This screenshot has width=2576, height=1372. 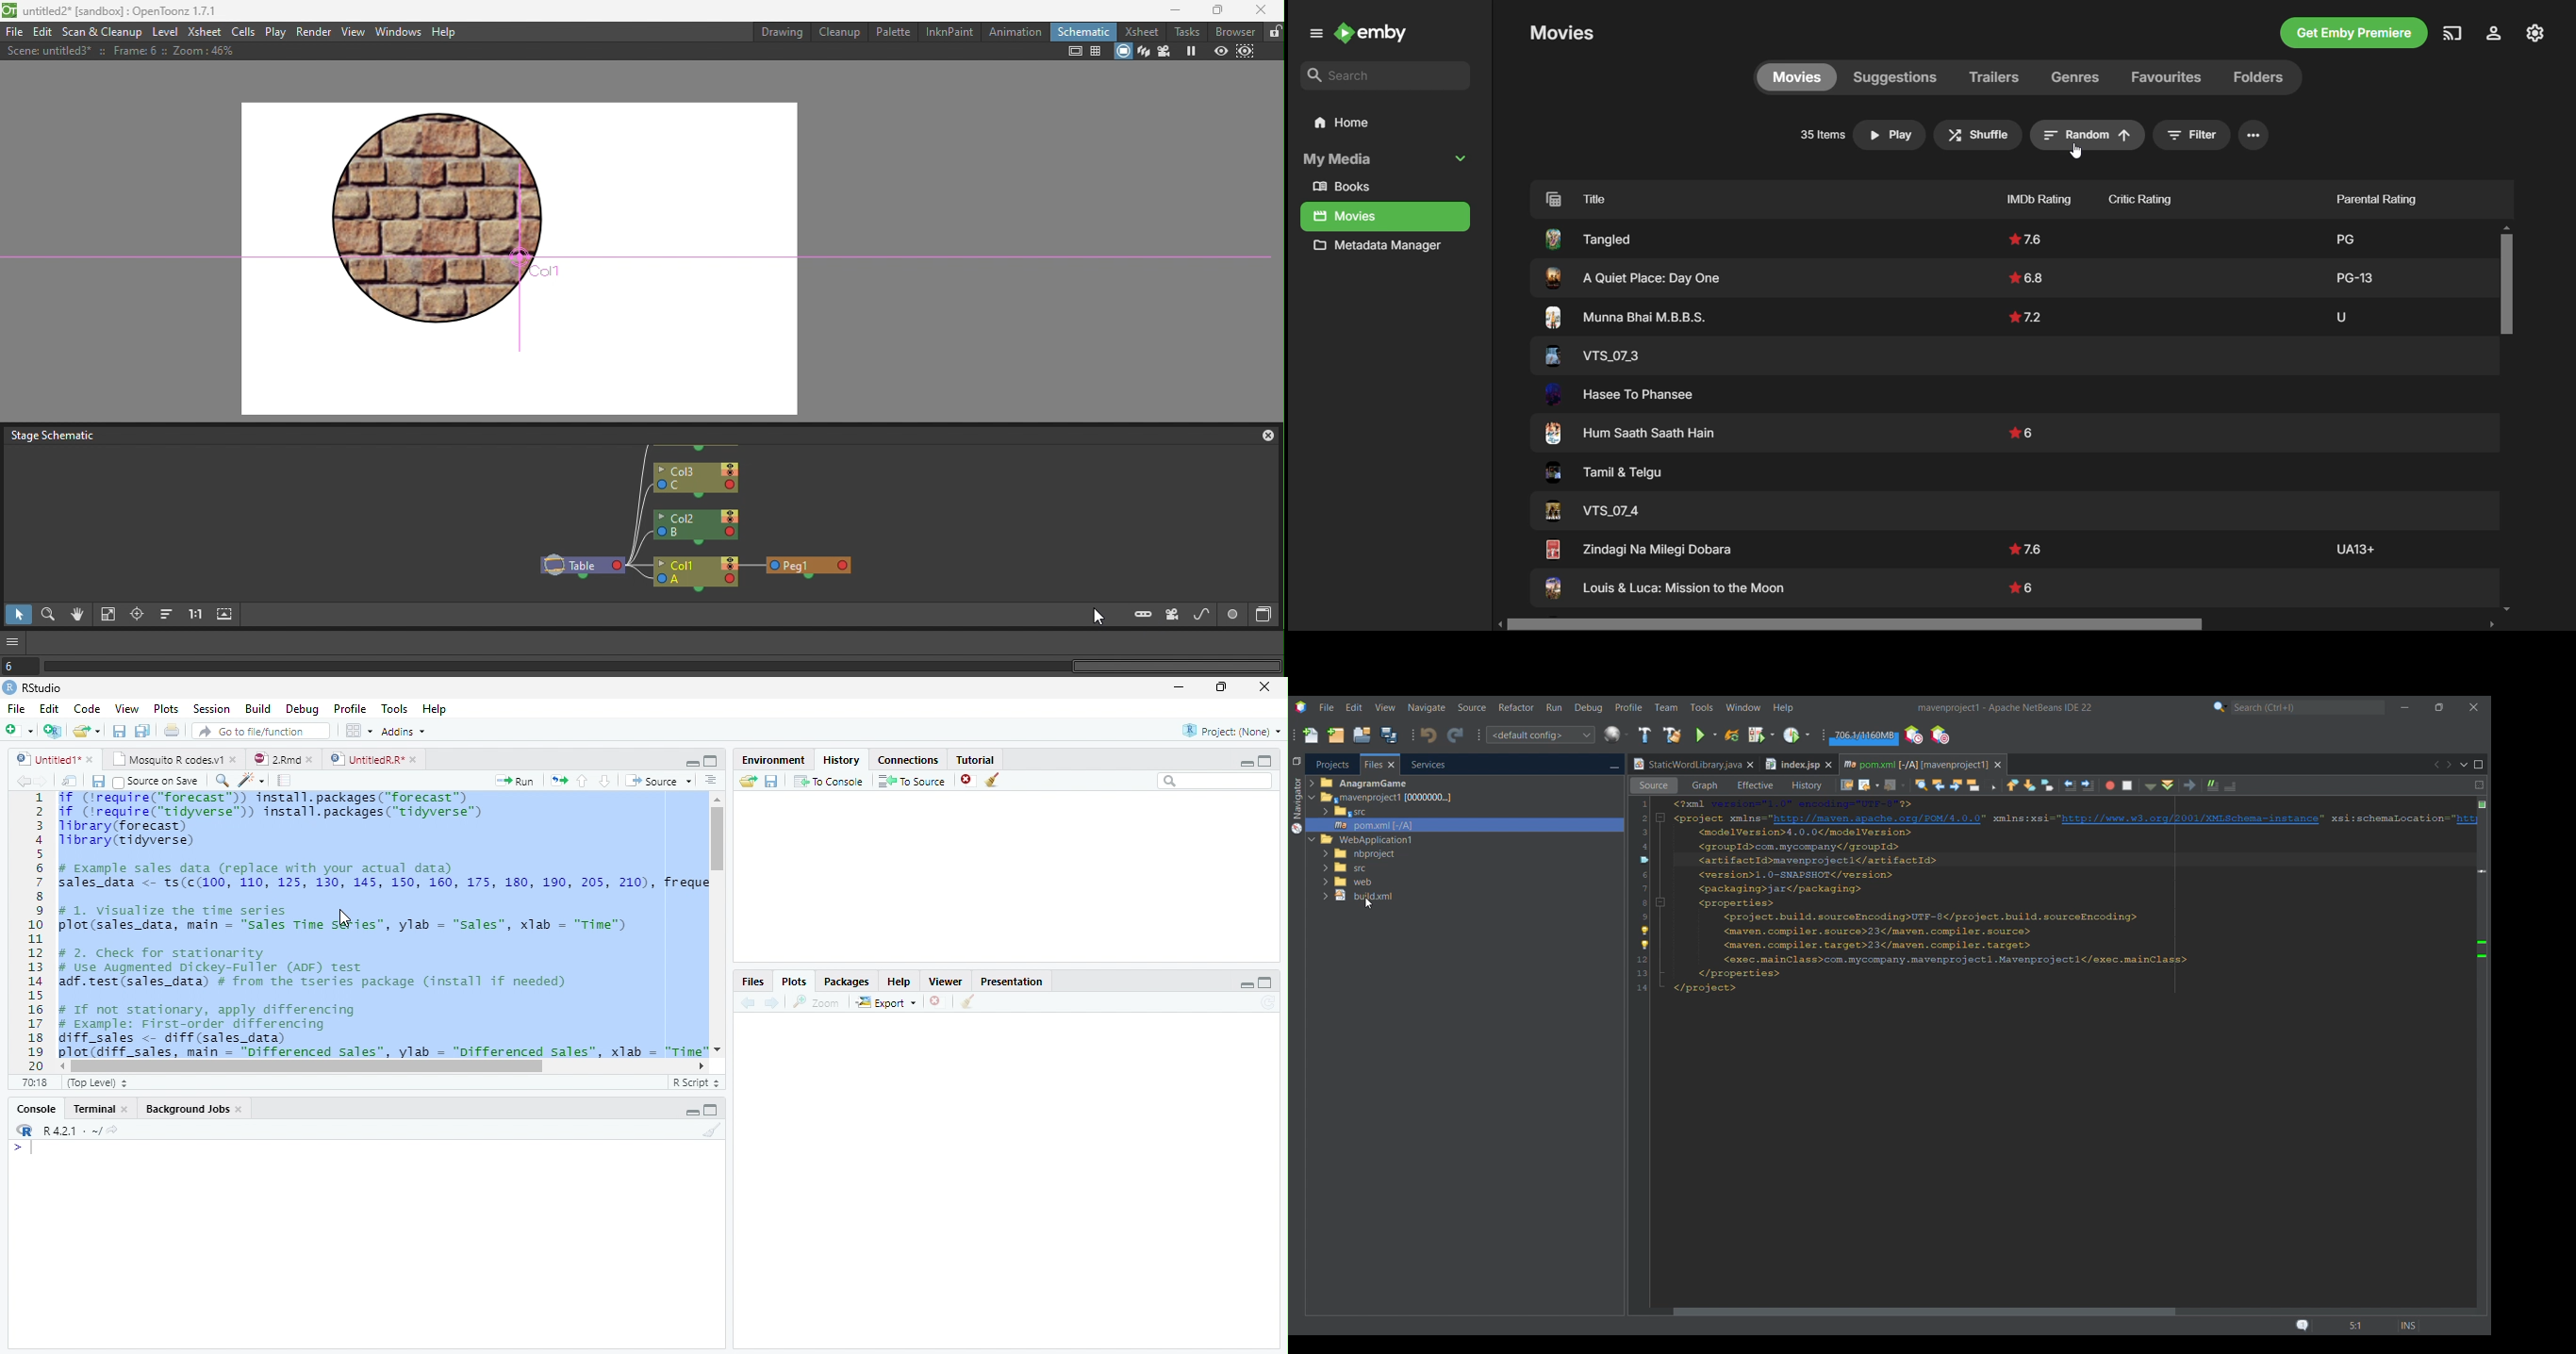 What do you see at coordinates (1847, 784) in the screenshot?
I see `Last edit` at bounding box center [1847, 784].